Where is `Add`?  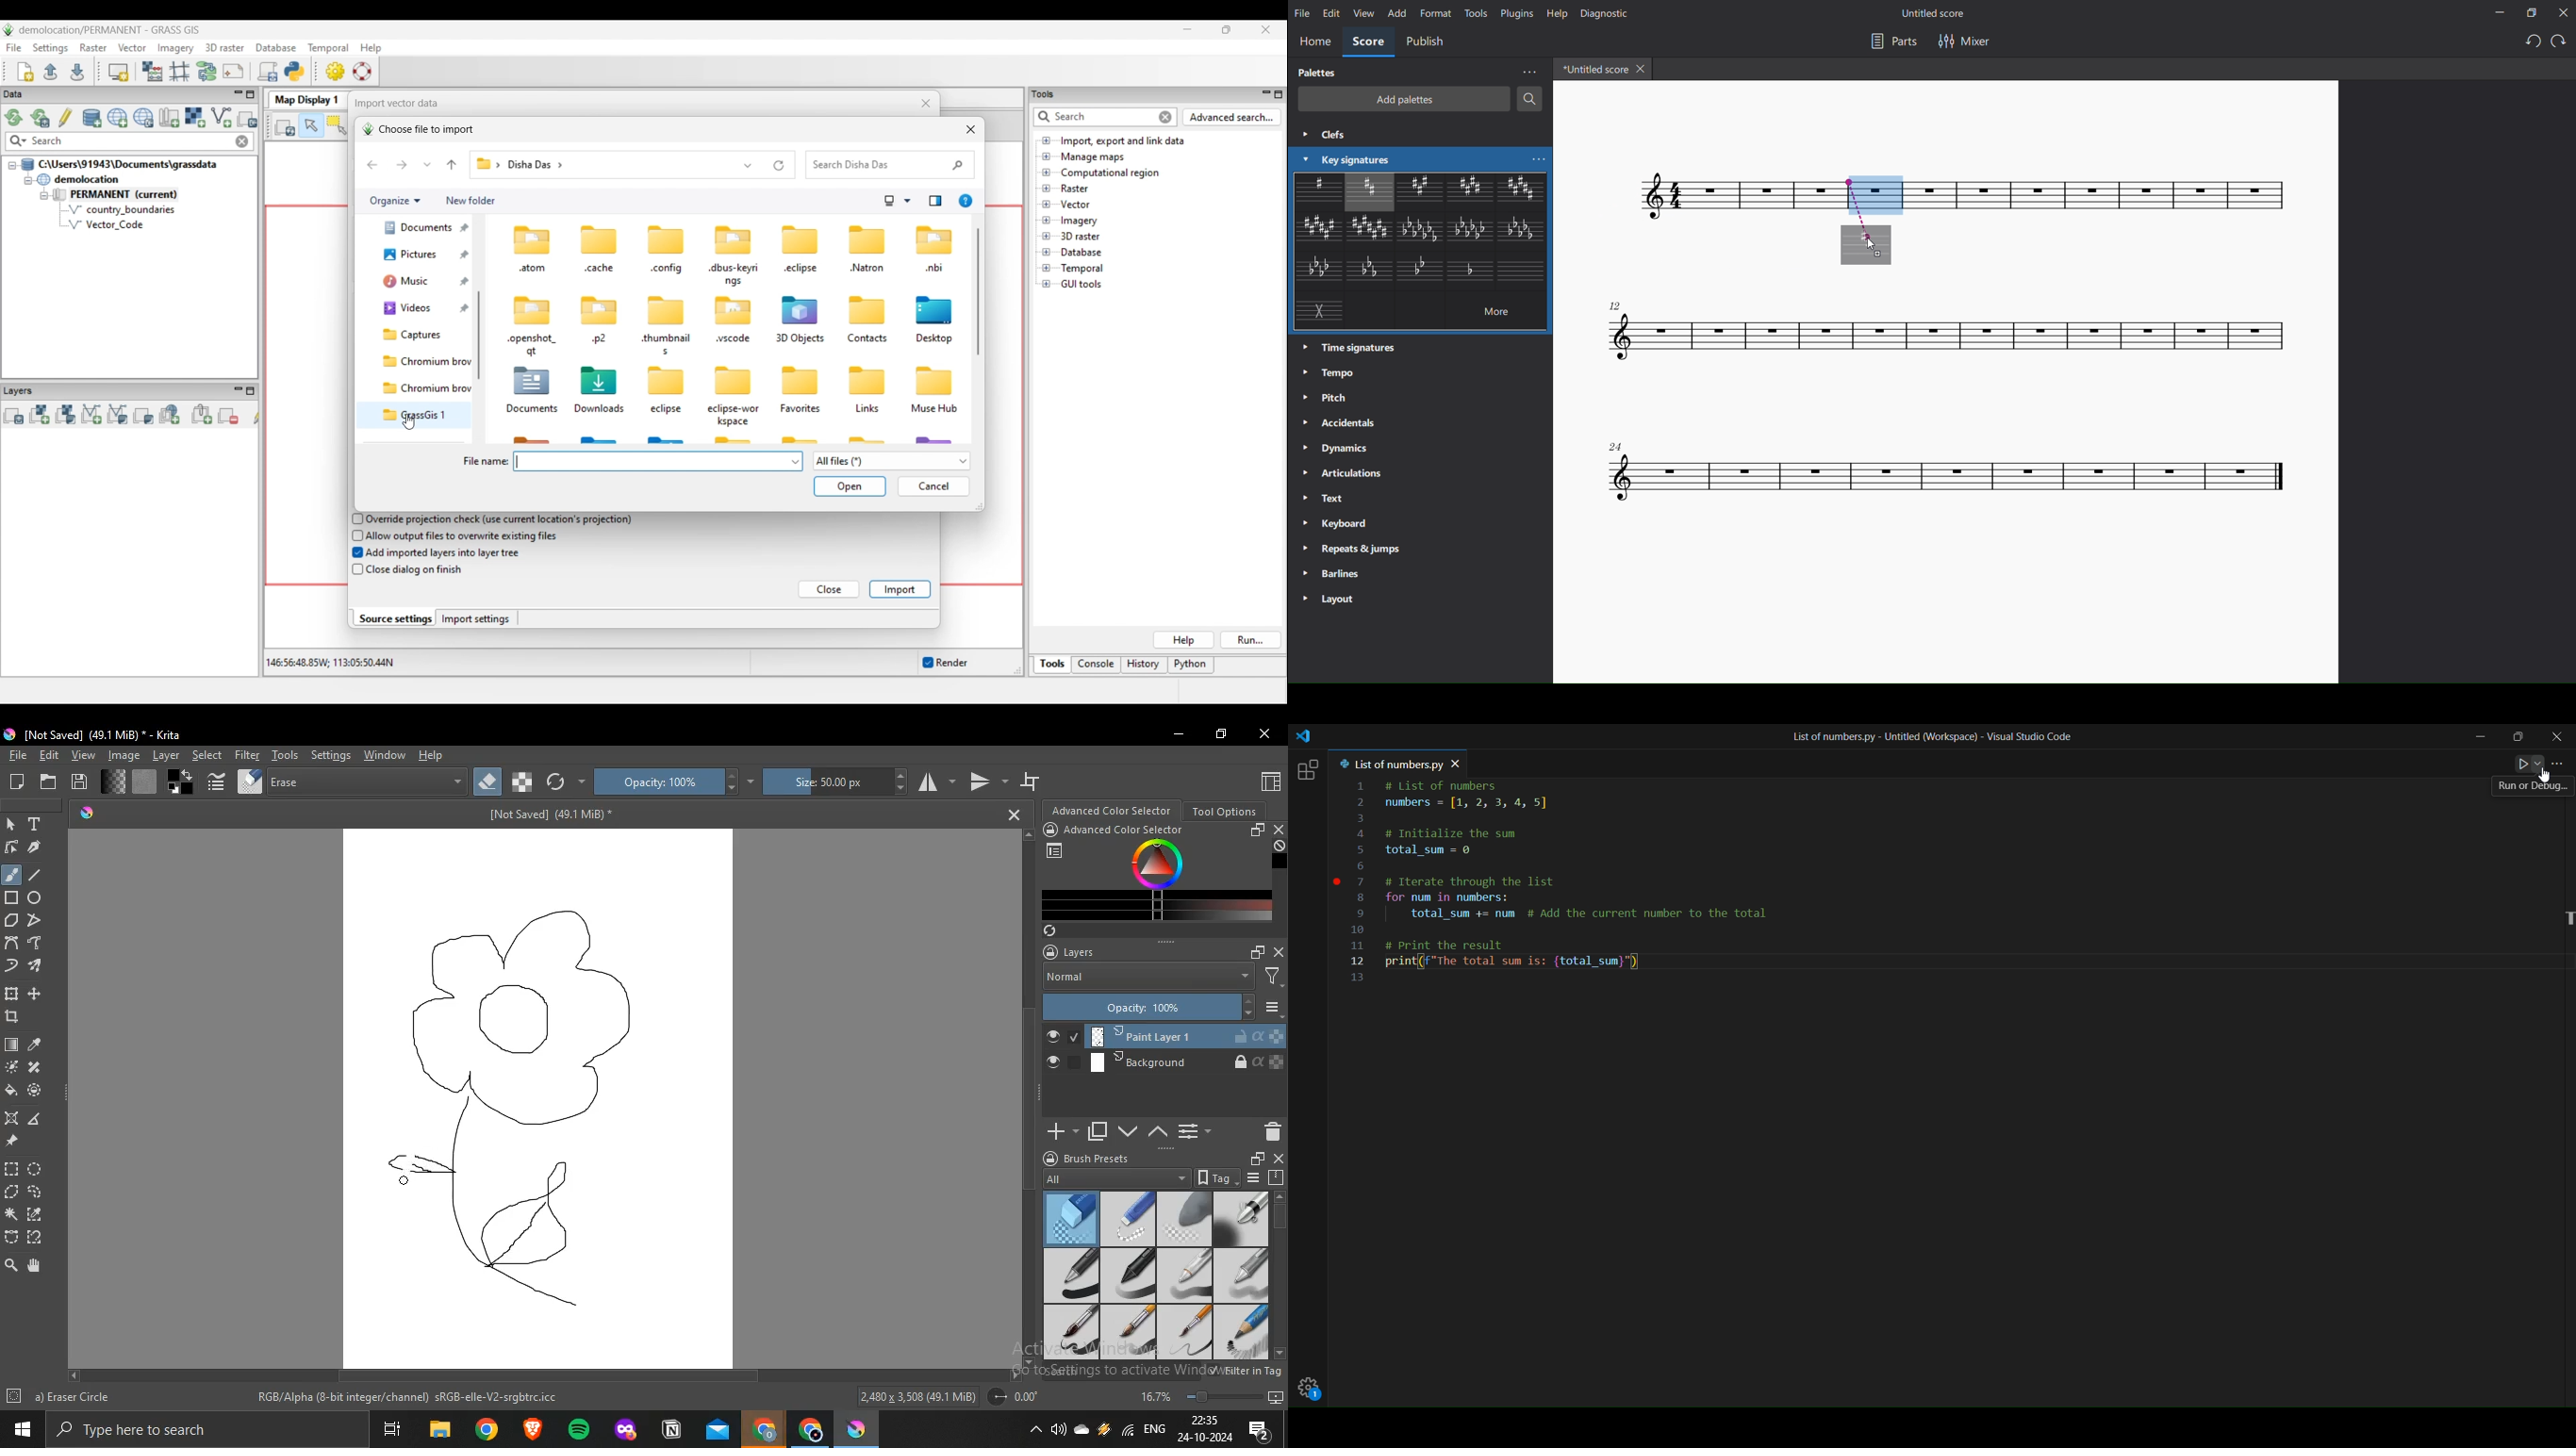
Add is located at coordinates (1059, 1126).